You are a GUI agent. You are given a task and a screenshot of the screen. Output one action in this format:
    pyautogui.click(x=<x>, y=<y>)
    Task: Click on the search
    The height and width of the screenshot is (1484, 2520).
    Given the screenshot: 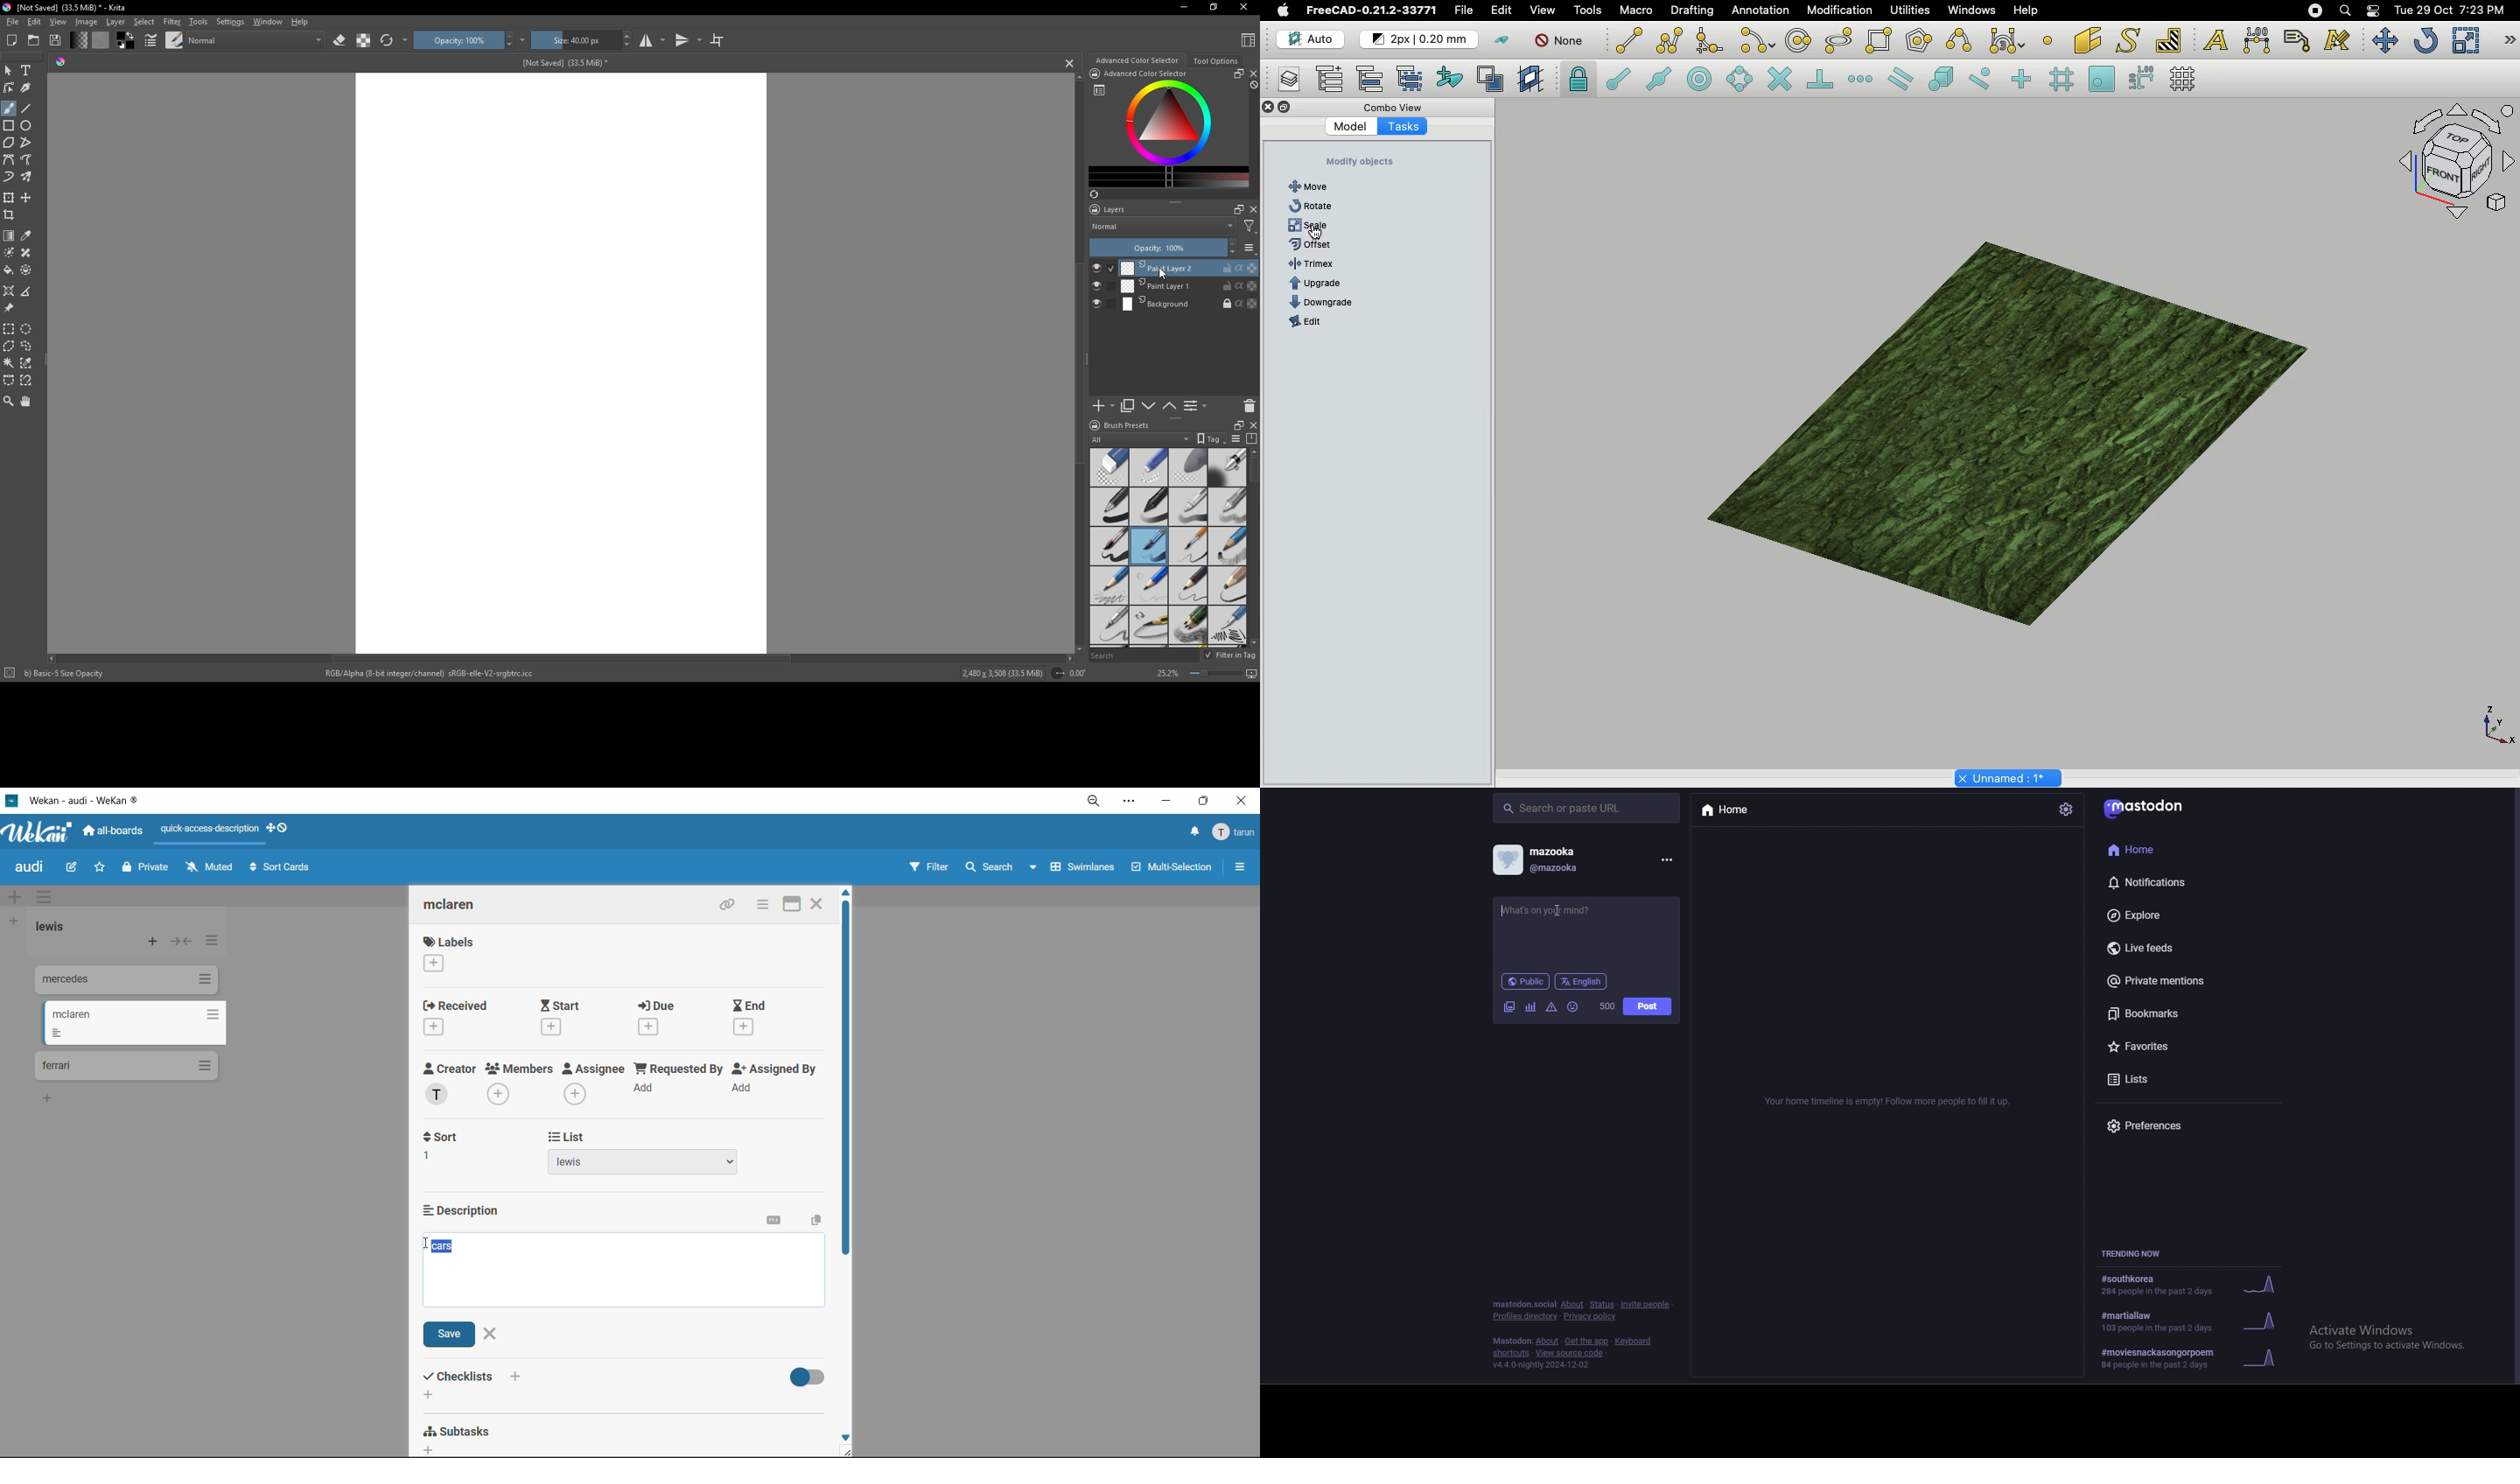 What is the action you would take?
    pyautogui.click(x=1003, y=868)
    